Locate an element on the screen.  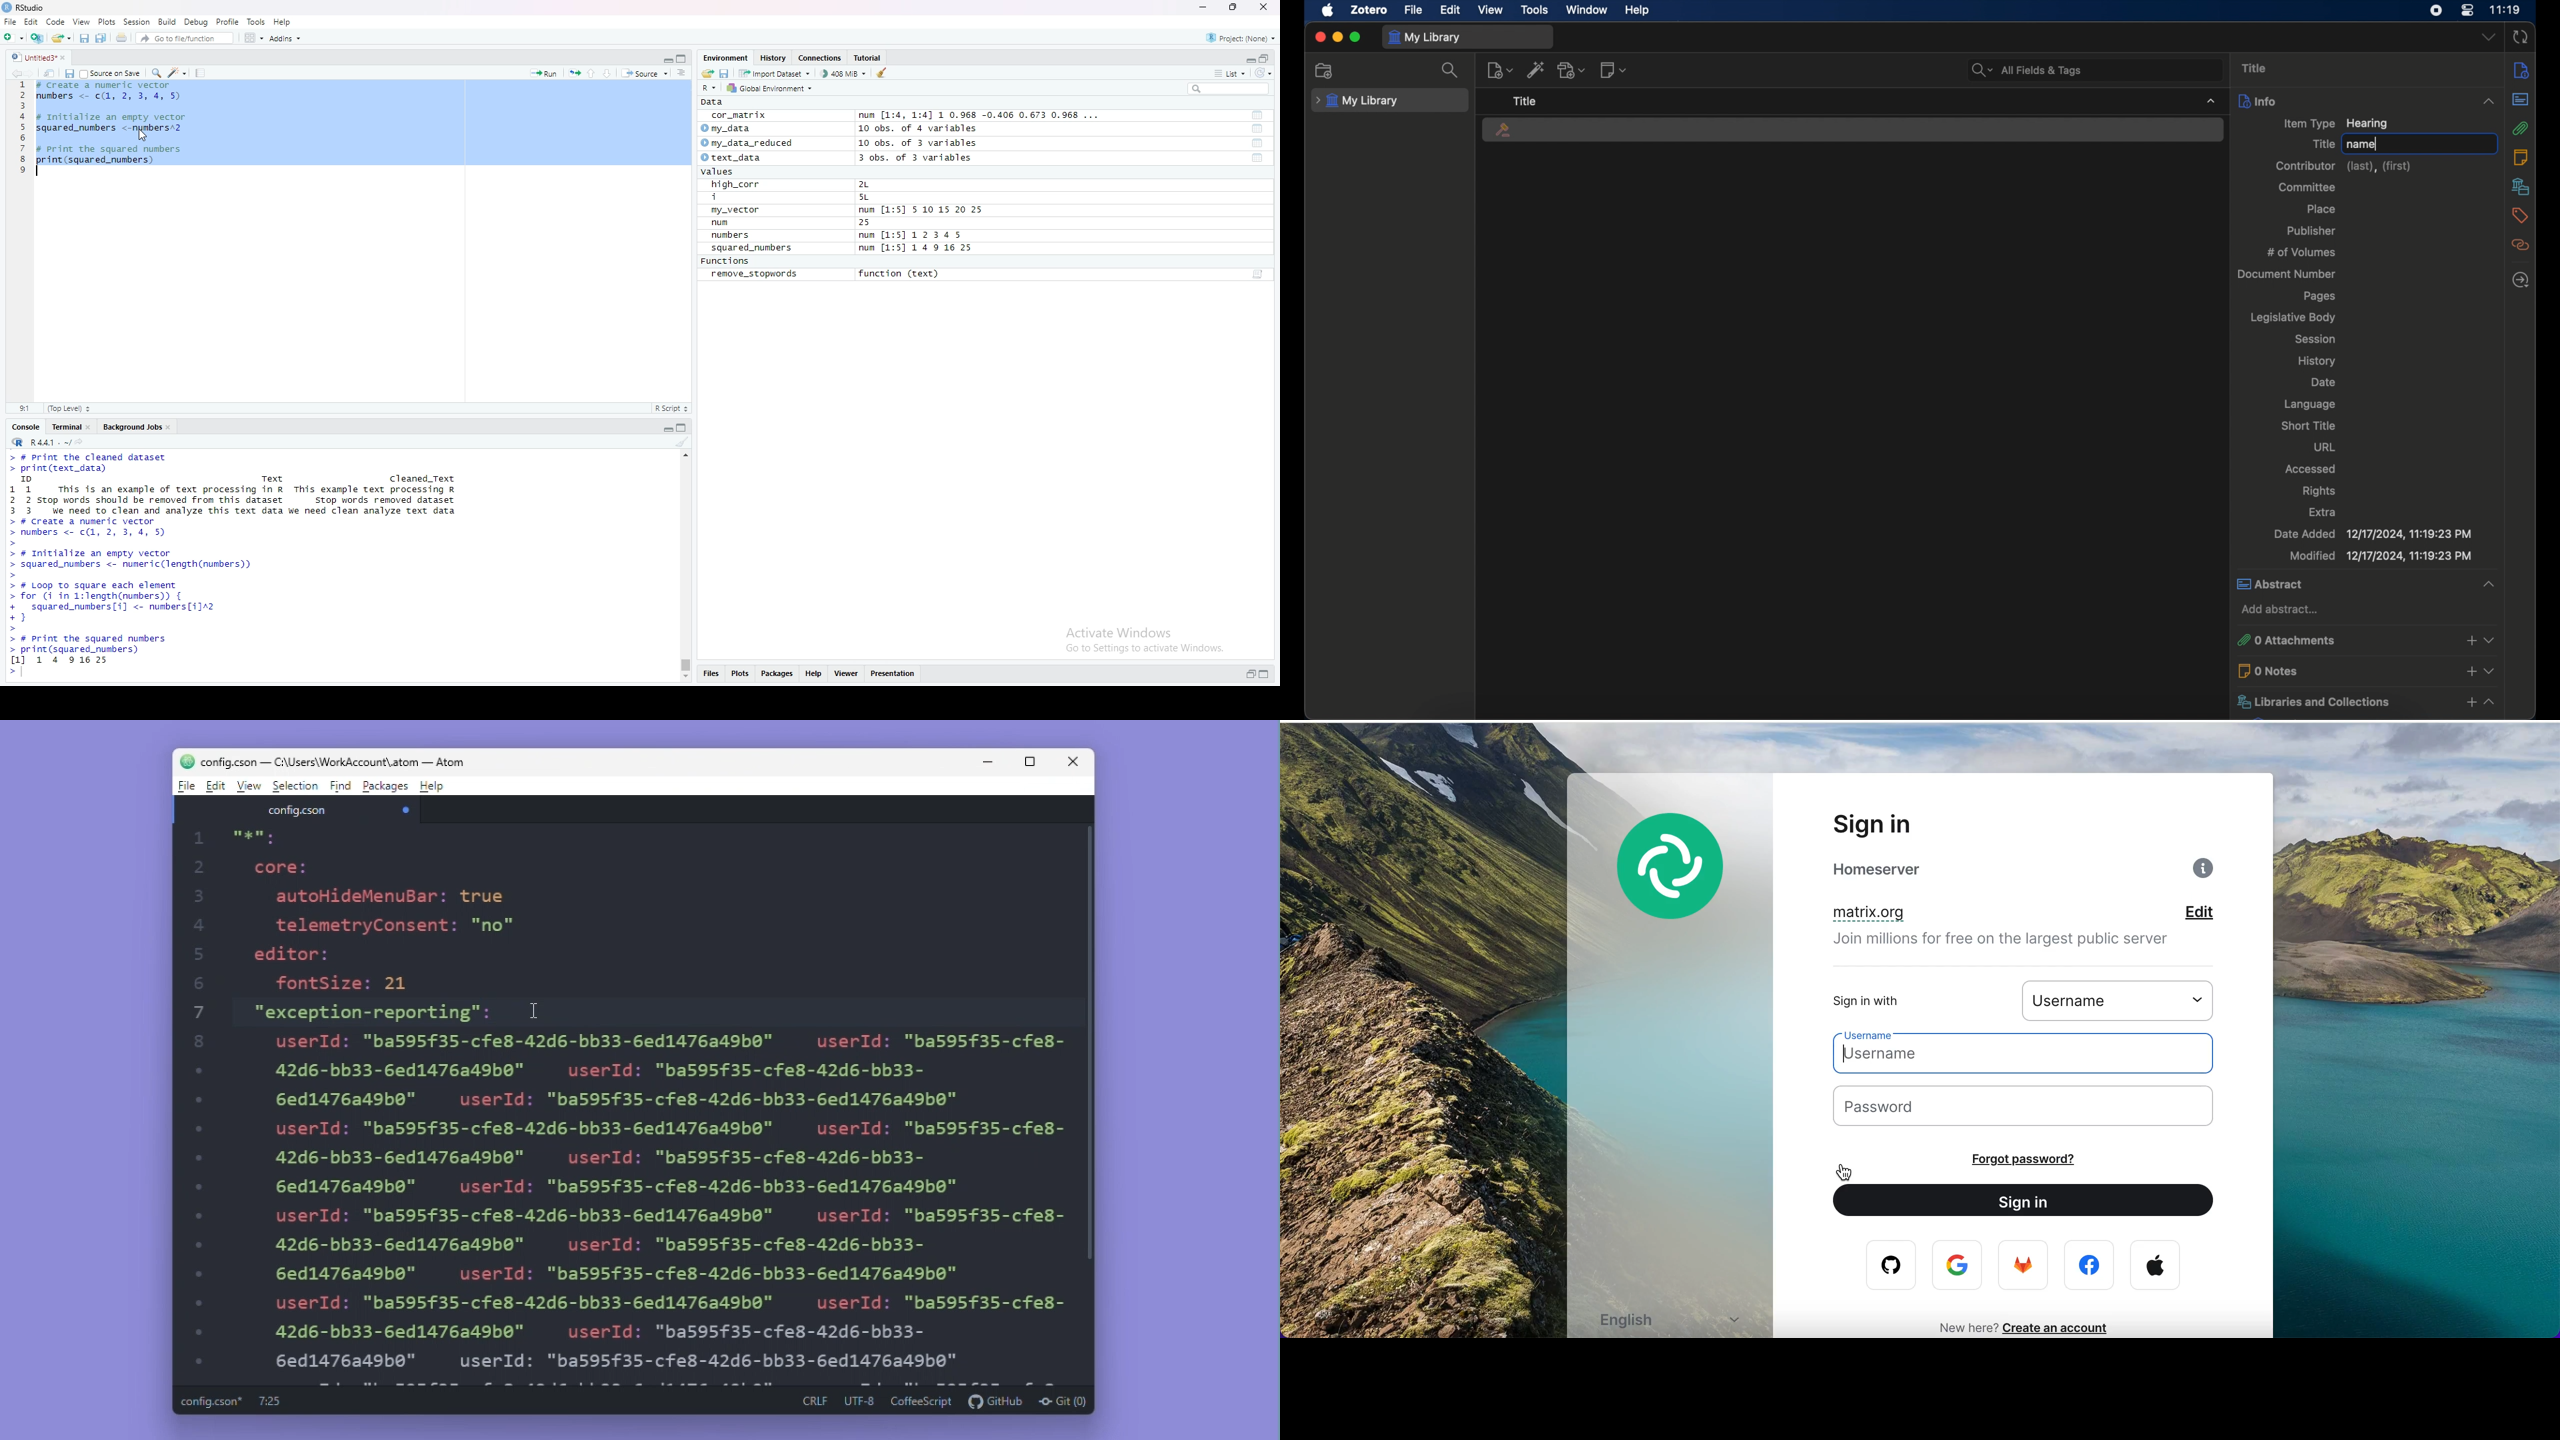
num [1:5] 1 2 345 is located at coordinates (914, 236).